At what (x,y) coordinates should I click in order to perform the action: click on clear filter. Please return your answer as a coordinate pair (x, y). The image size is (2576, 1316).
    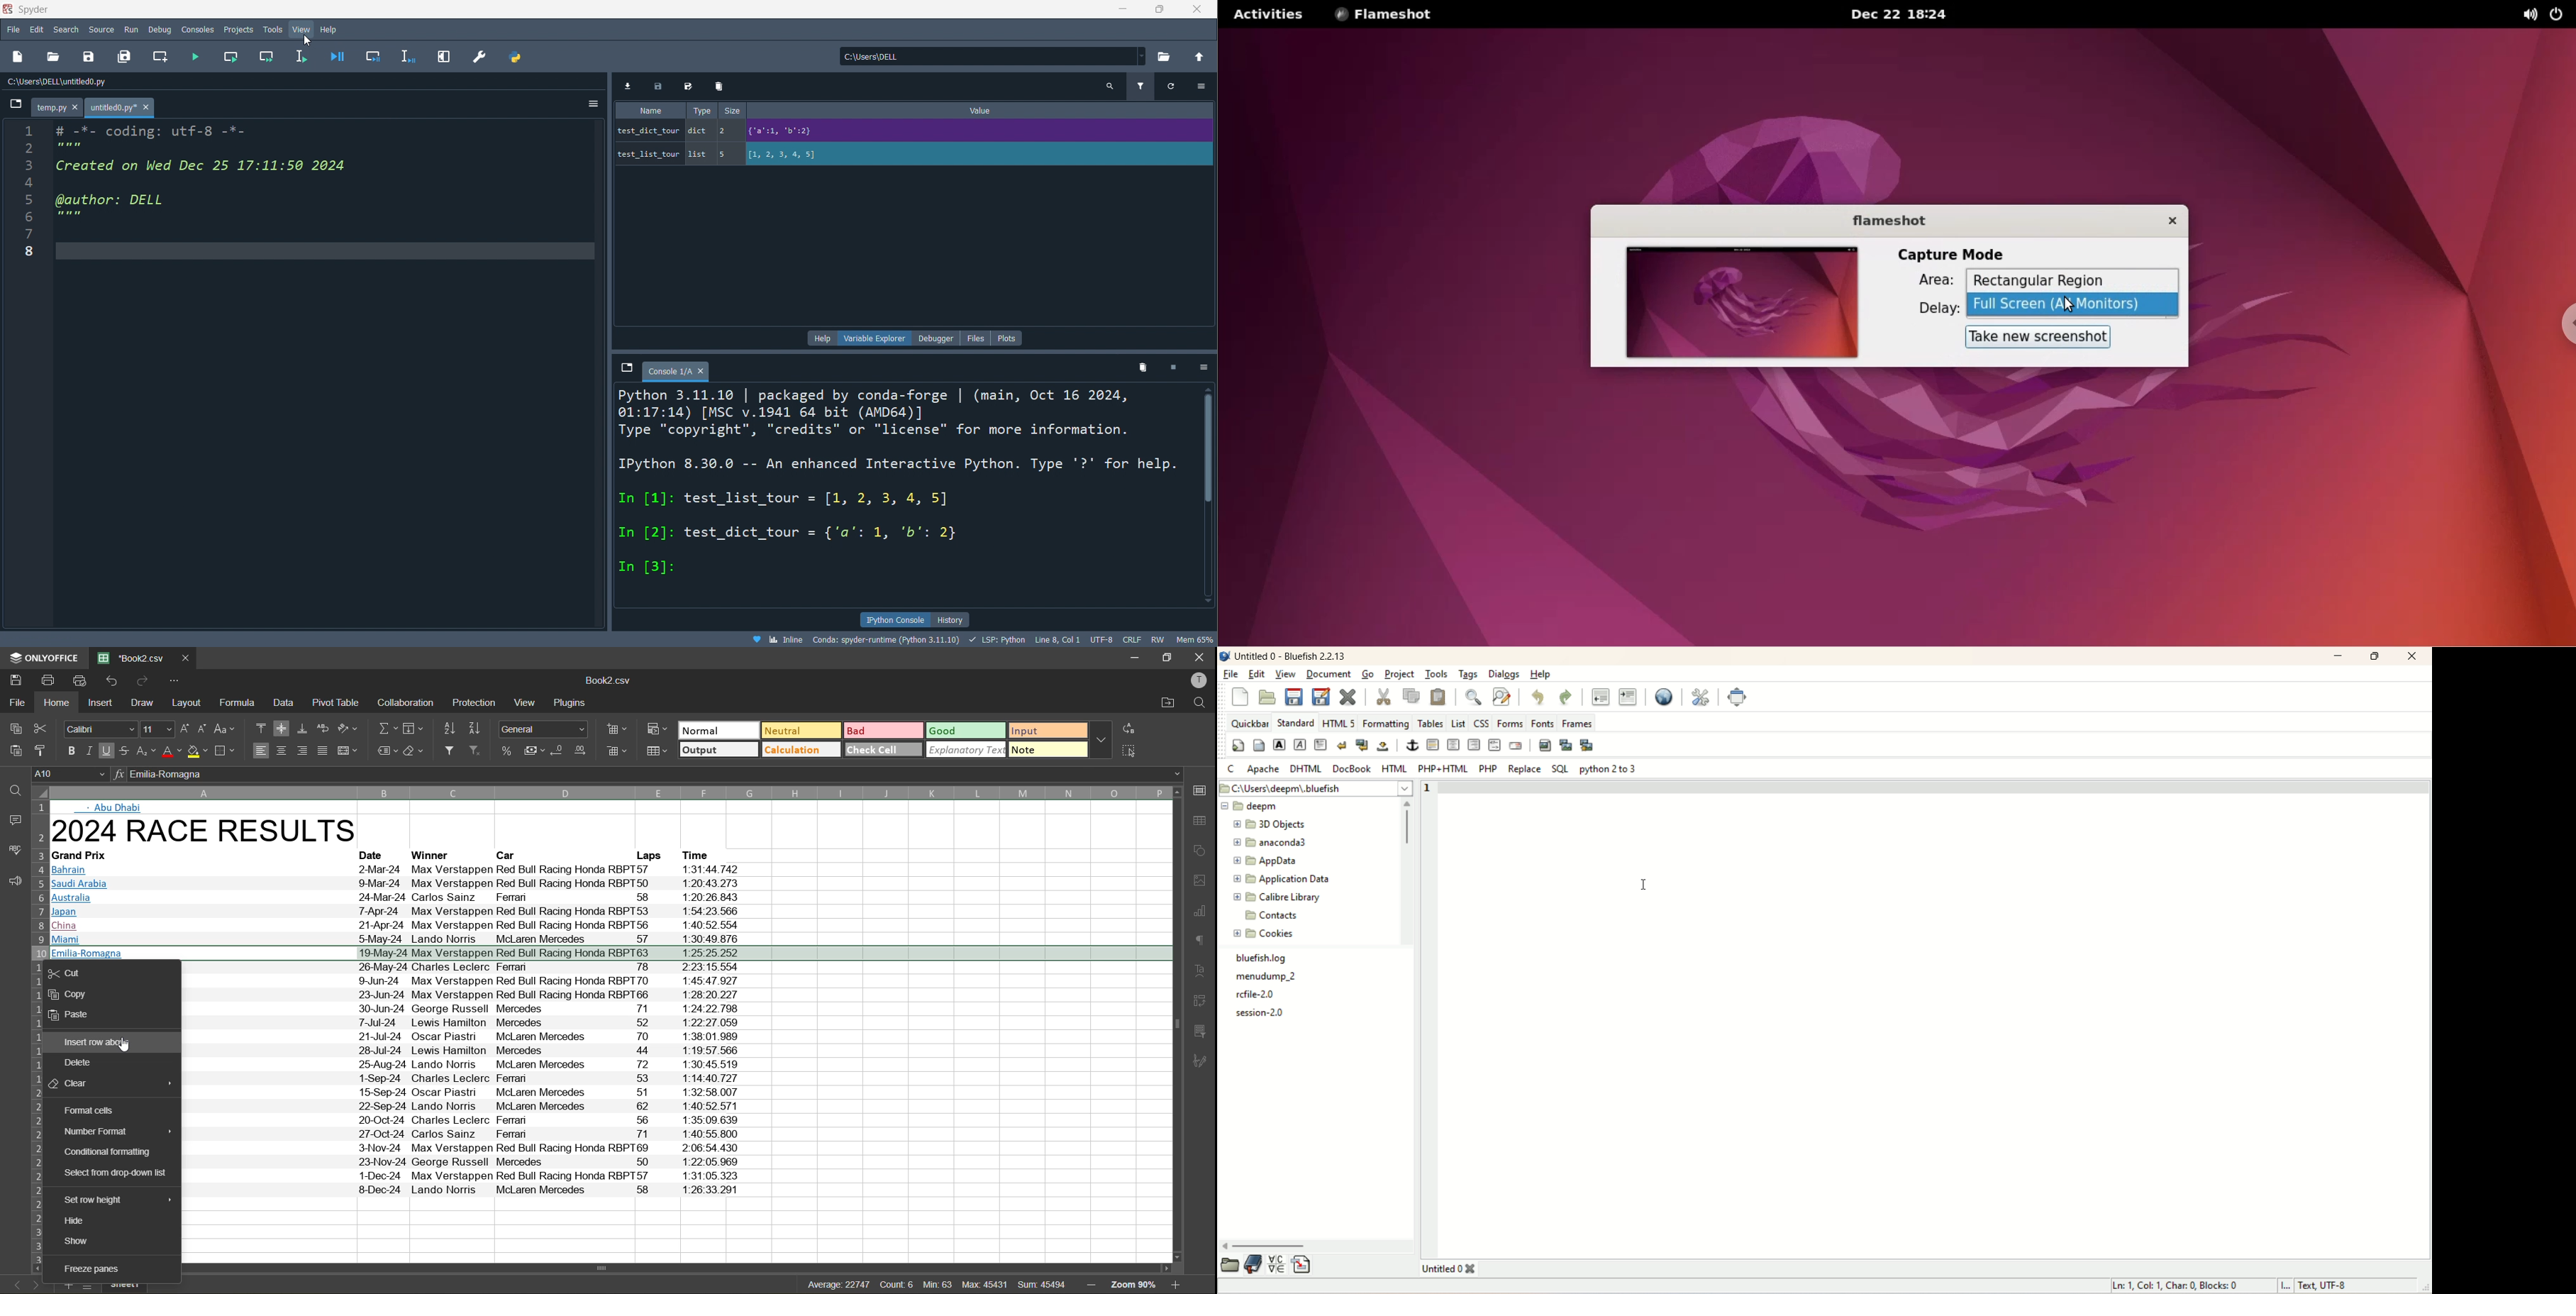
    Looking at the image, I should click on (477, 751).